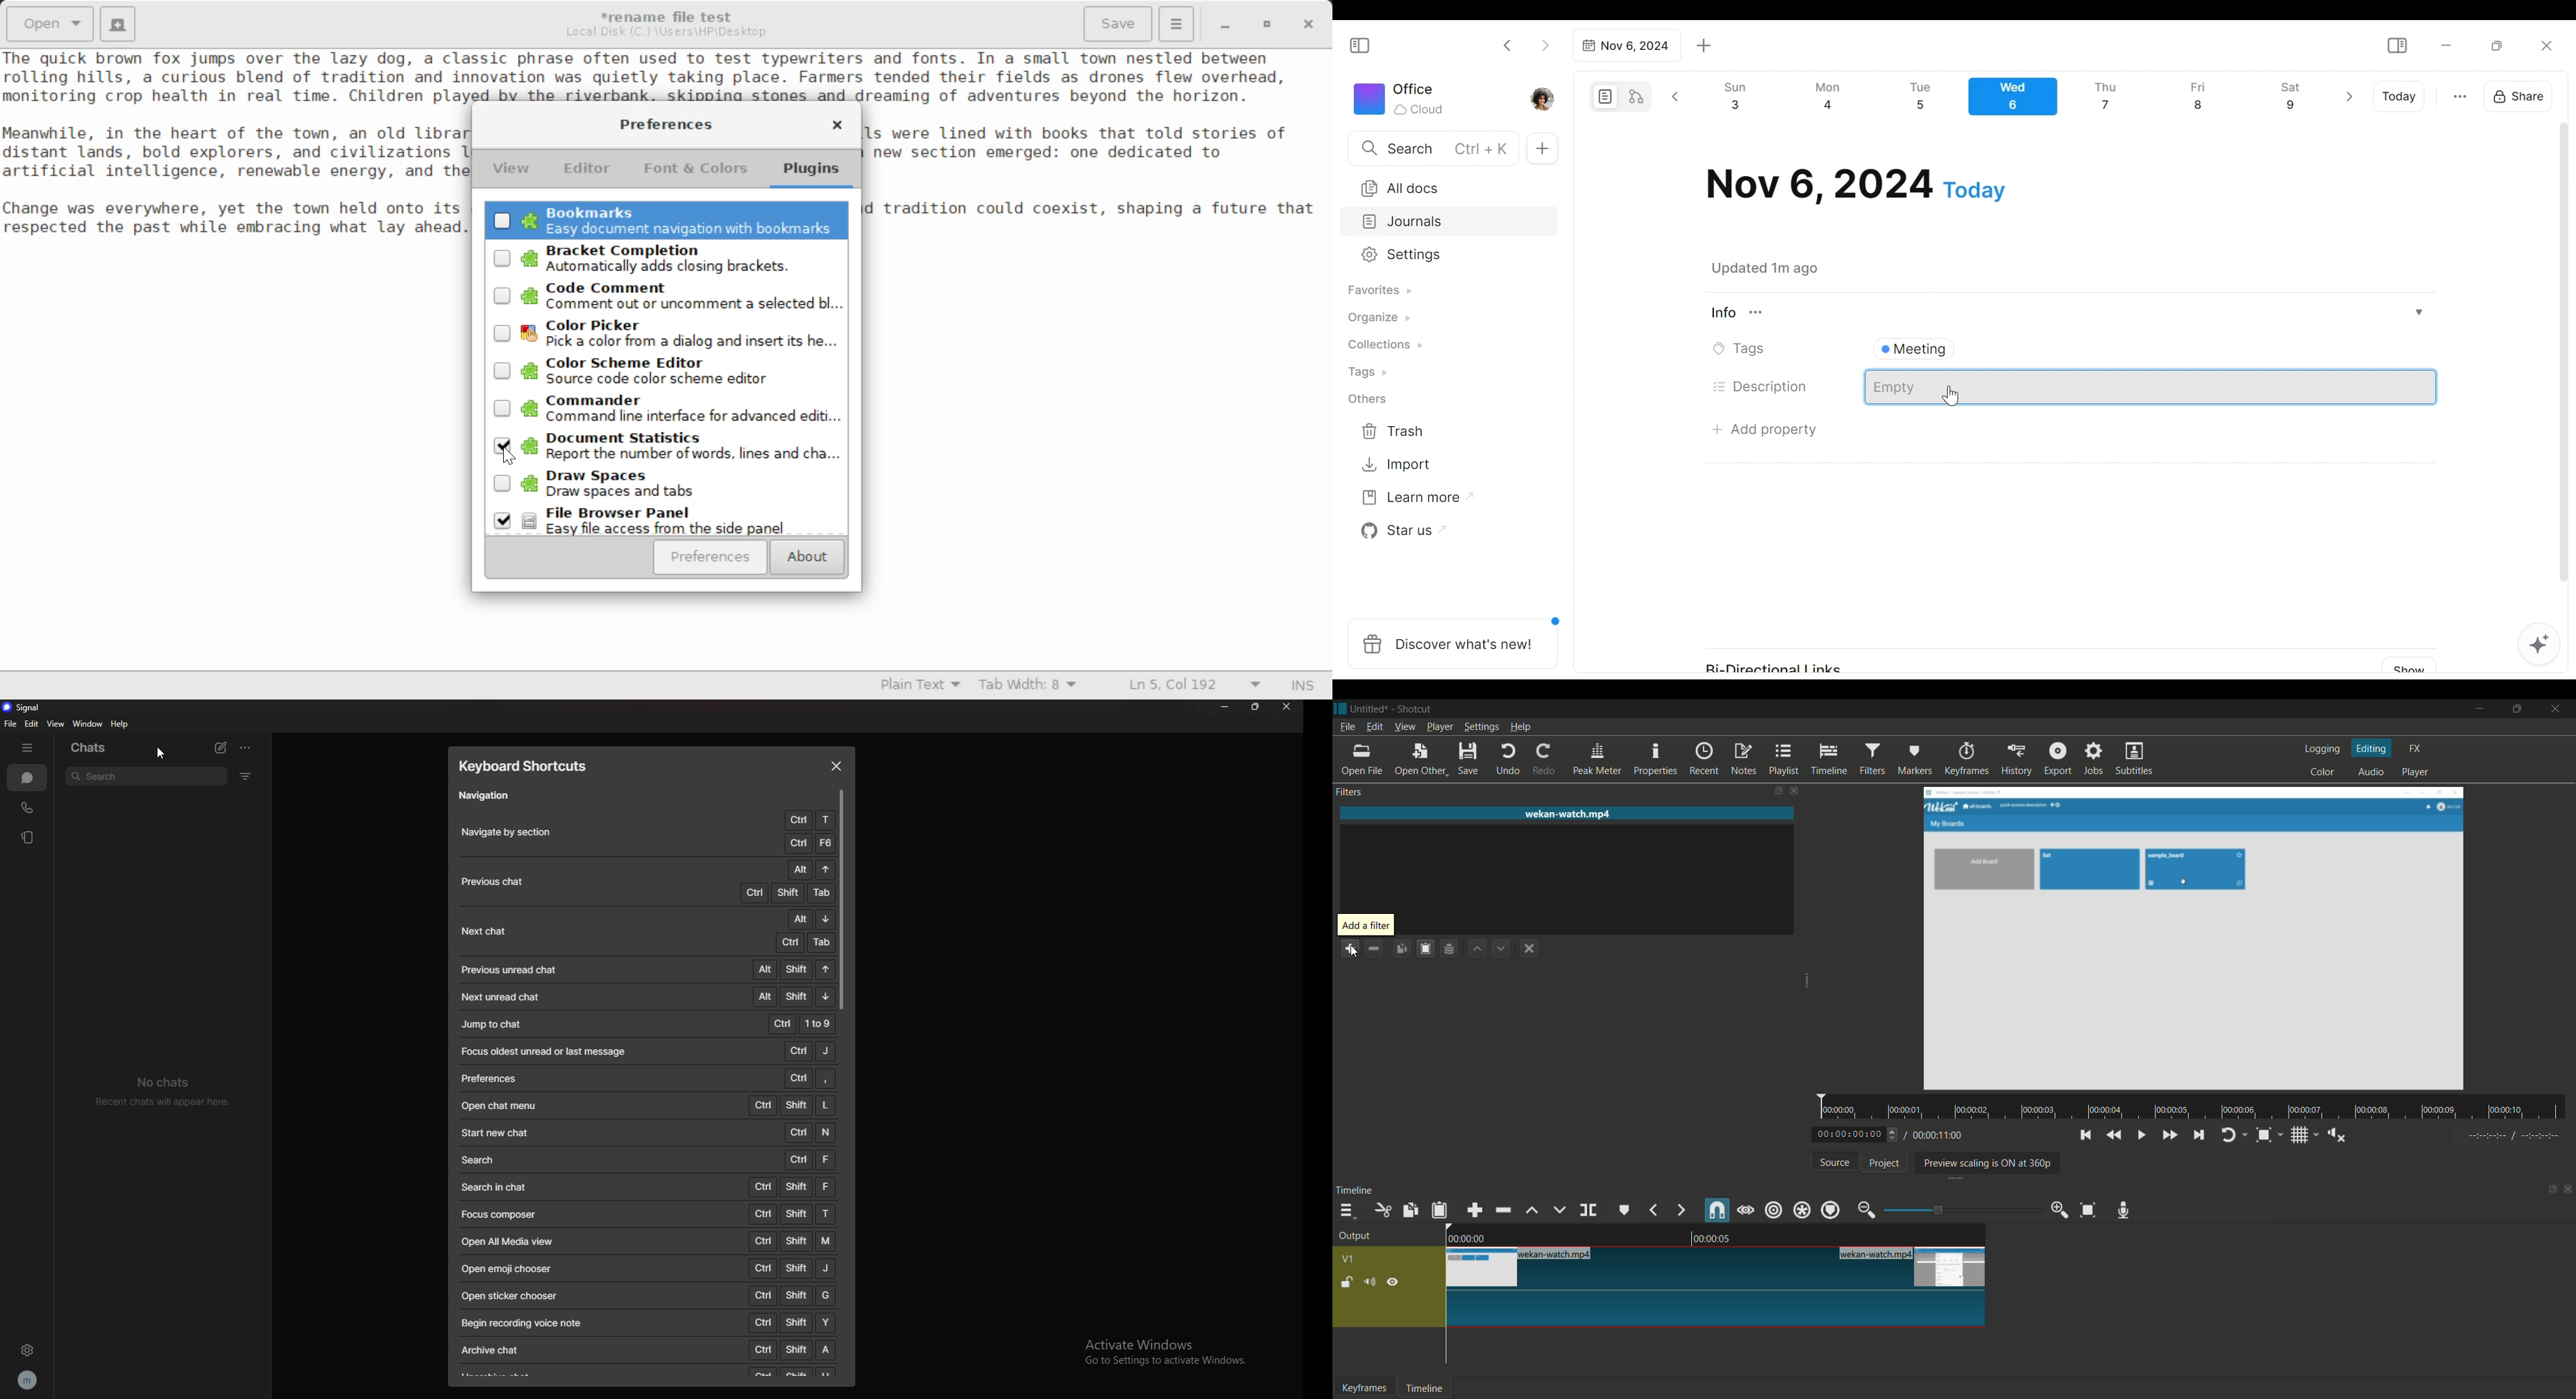  I want to click on Preferences Setting Window Heading, so click(666, 124).